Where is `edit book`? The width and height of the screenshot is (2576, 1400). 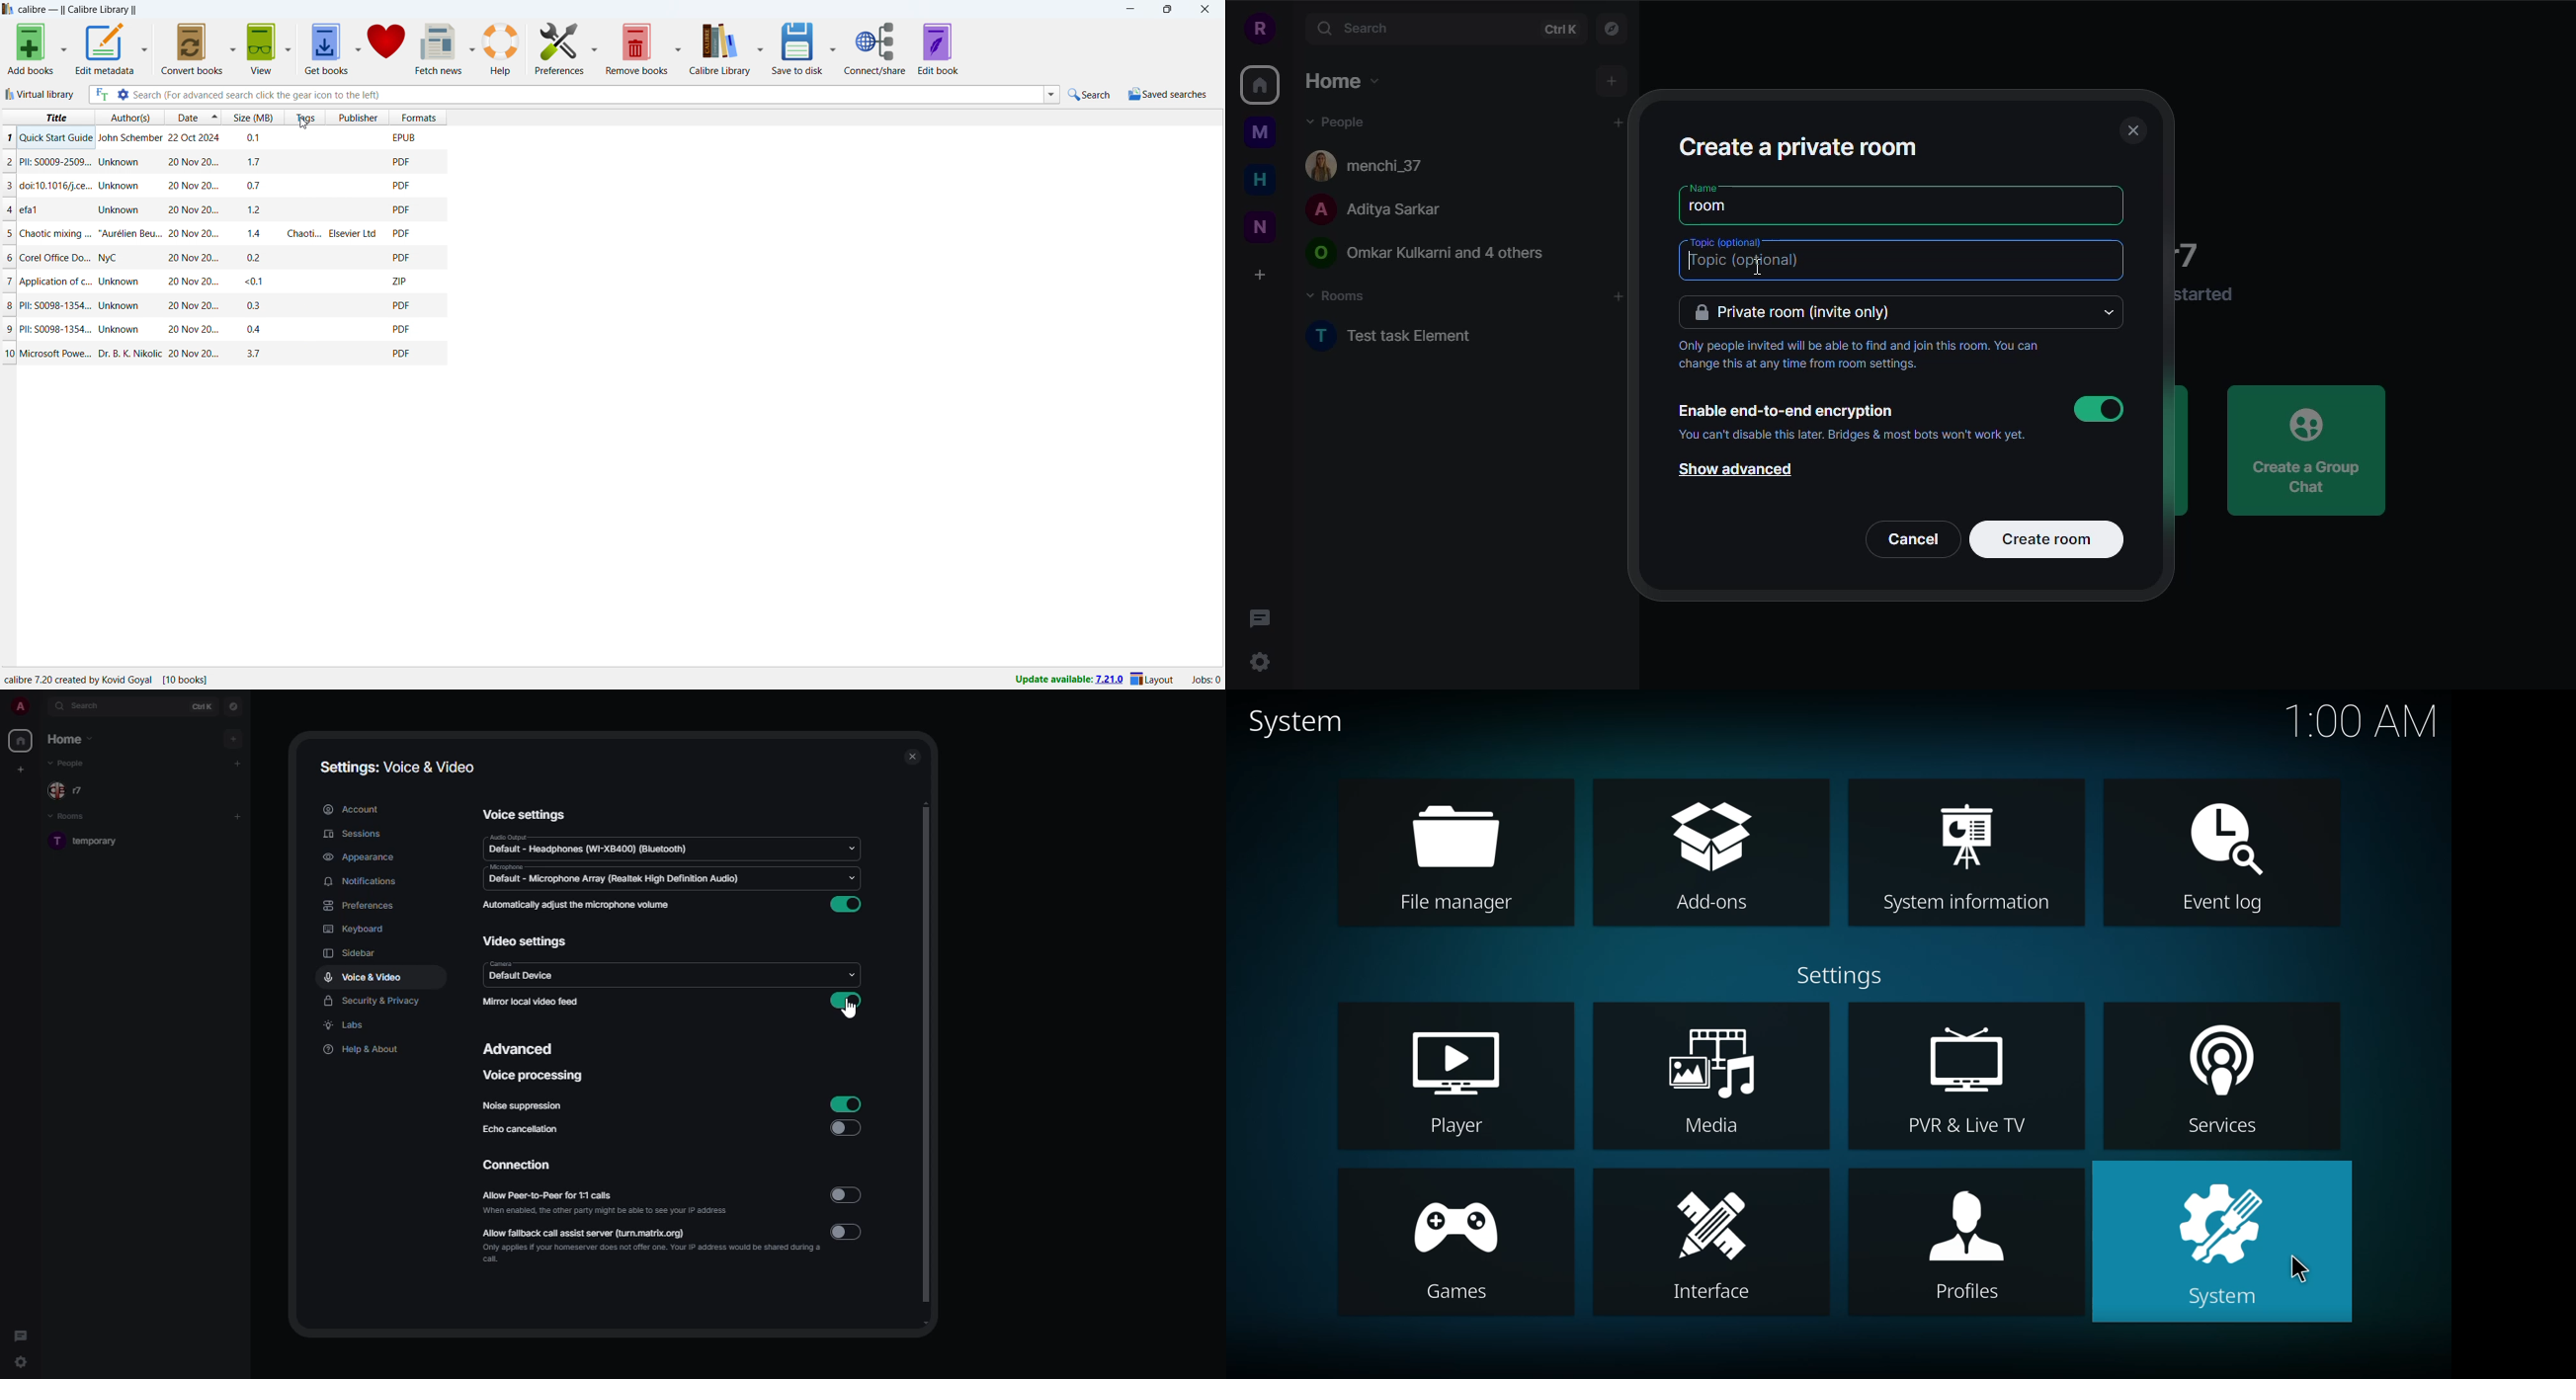 edit book is located at coordinates (939, 49).